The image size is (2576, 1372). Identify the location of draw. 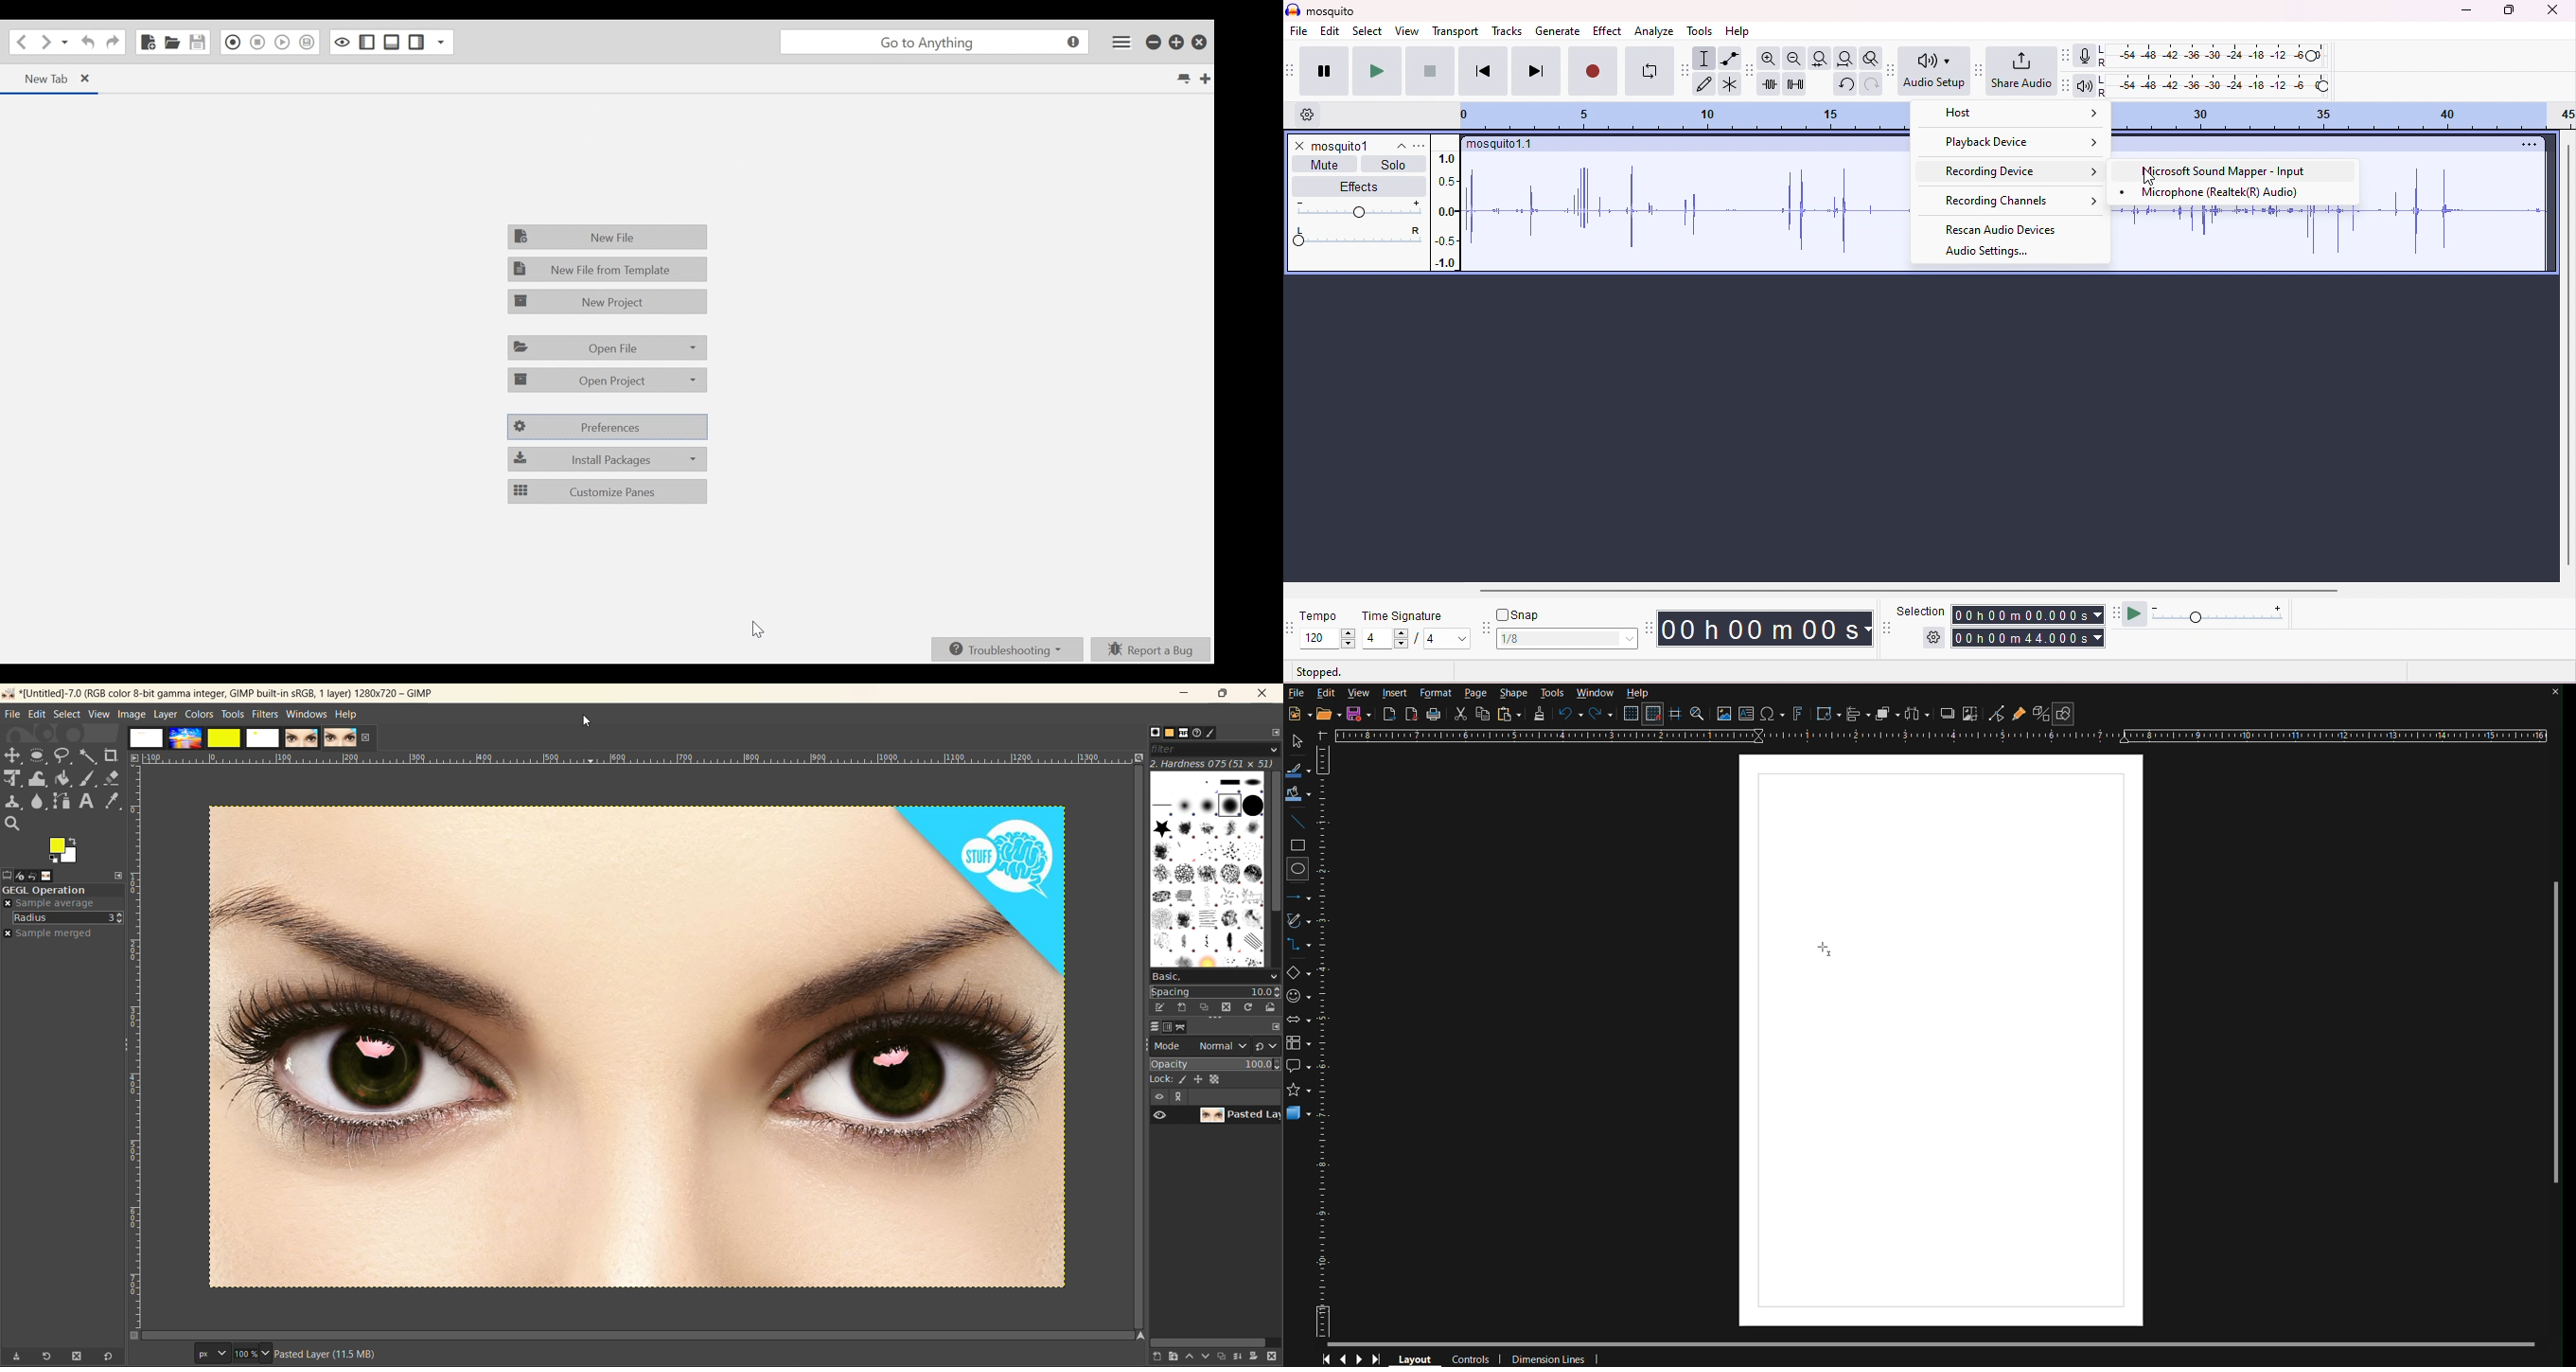
(1705, 85).